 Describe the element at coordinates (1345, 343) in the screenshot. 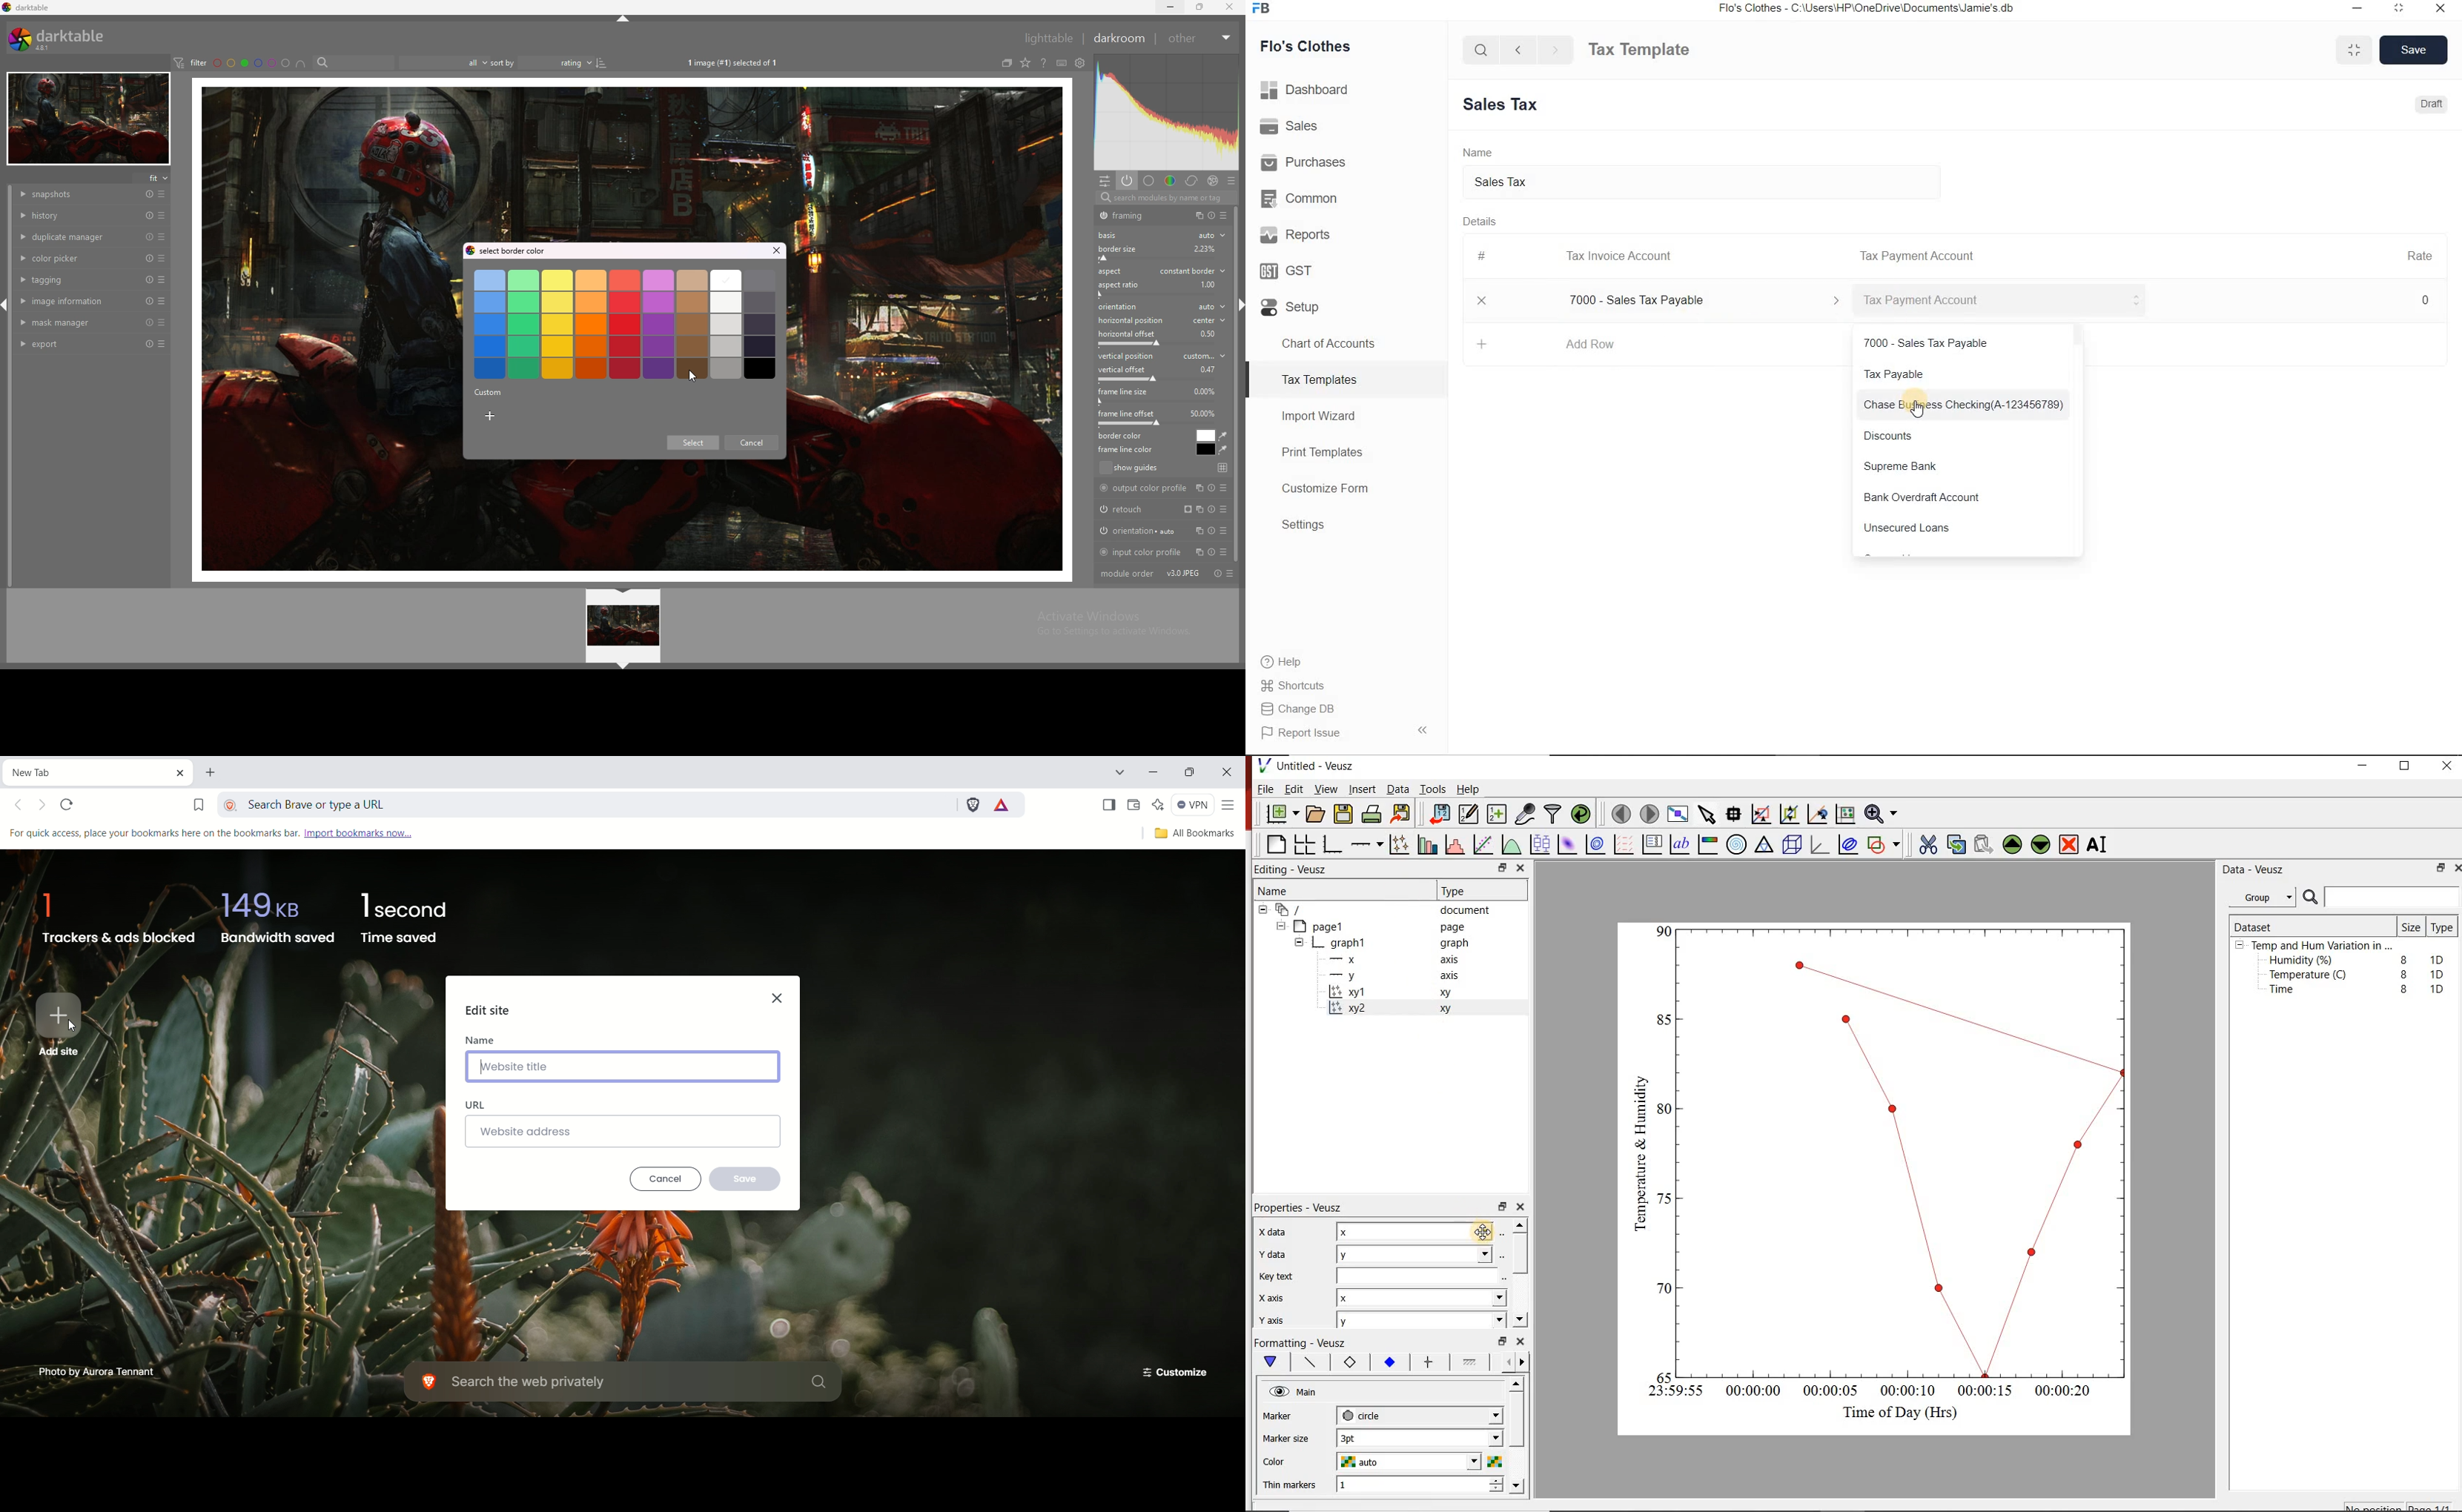

I see `Chart of Accounts` at that location.